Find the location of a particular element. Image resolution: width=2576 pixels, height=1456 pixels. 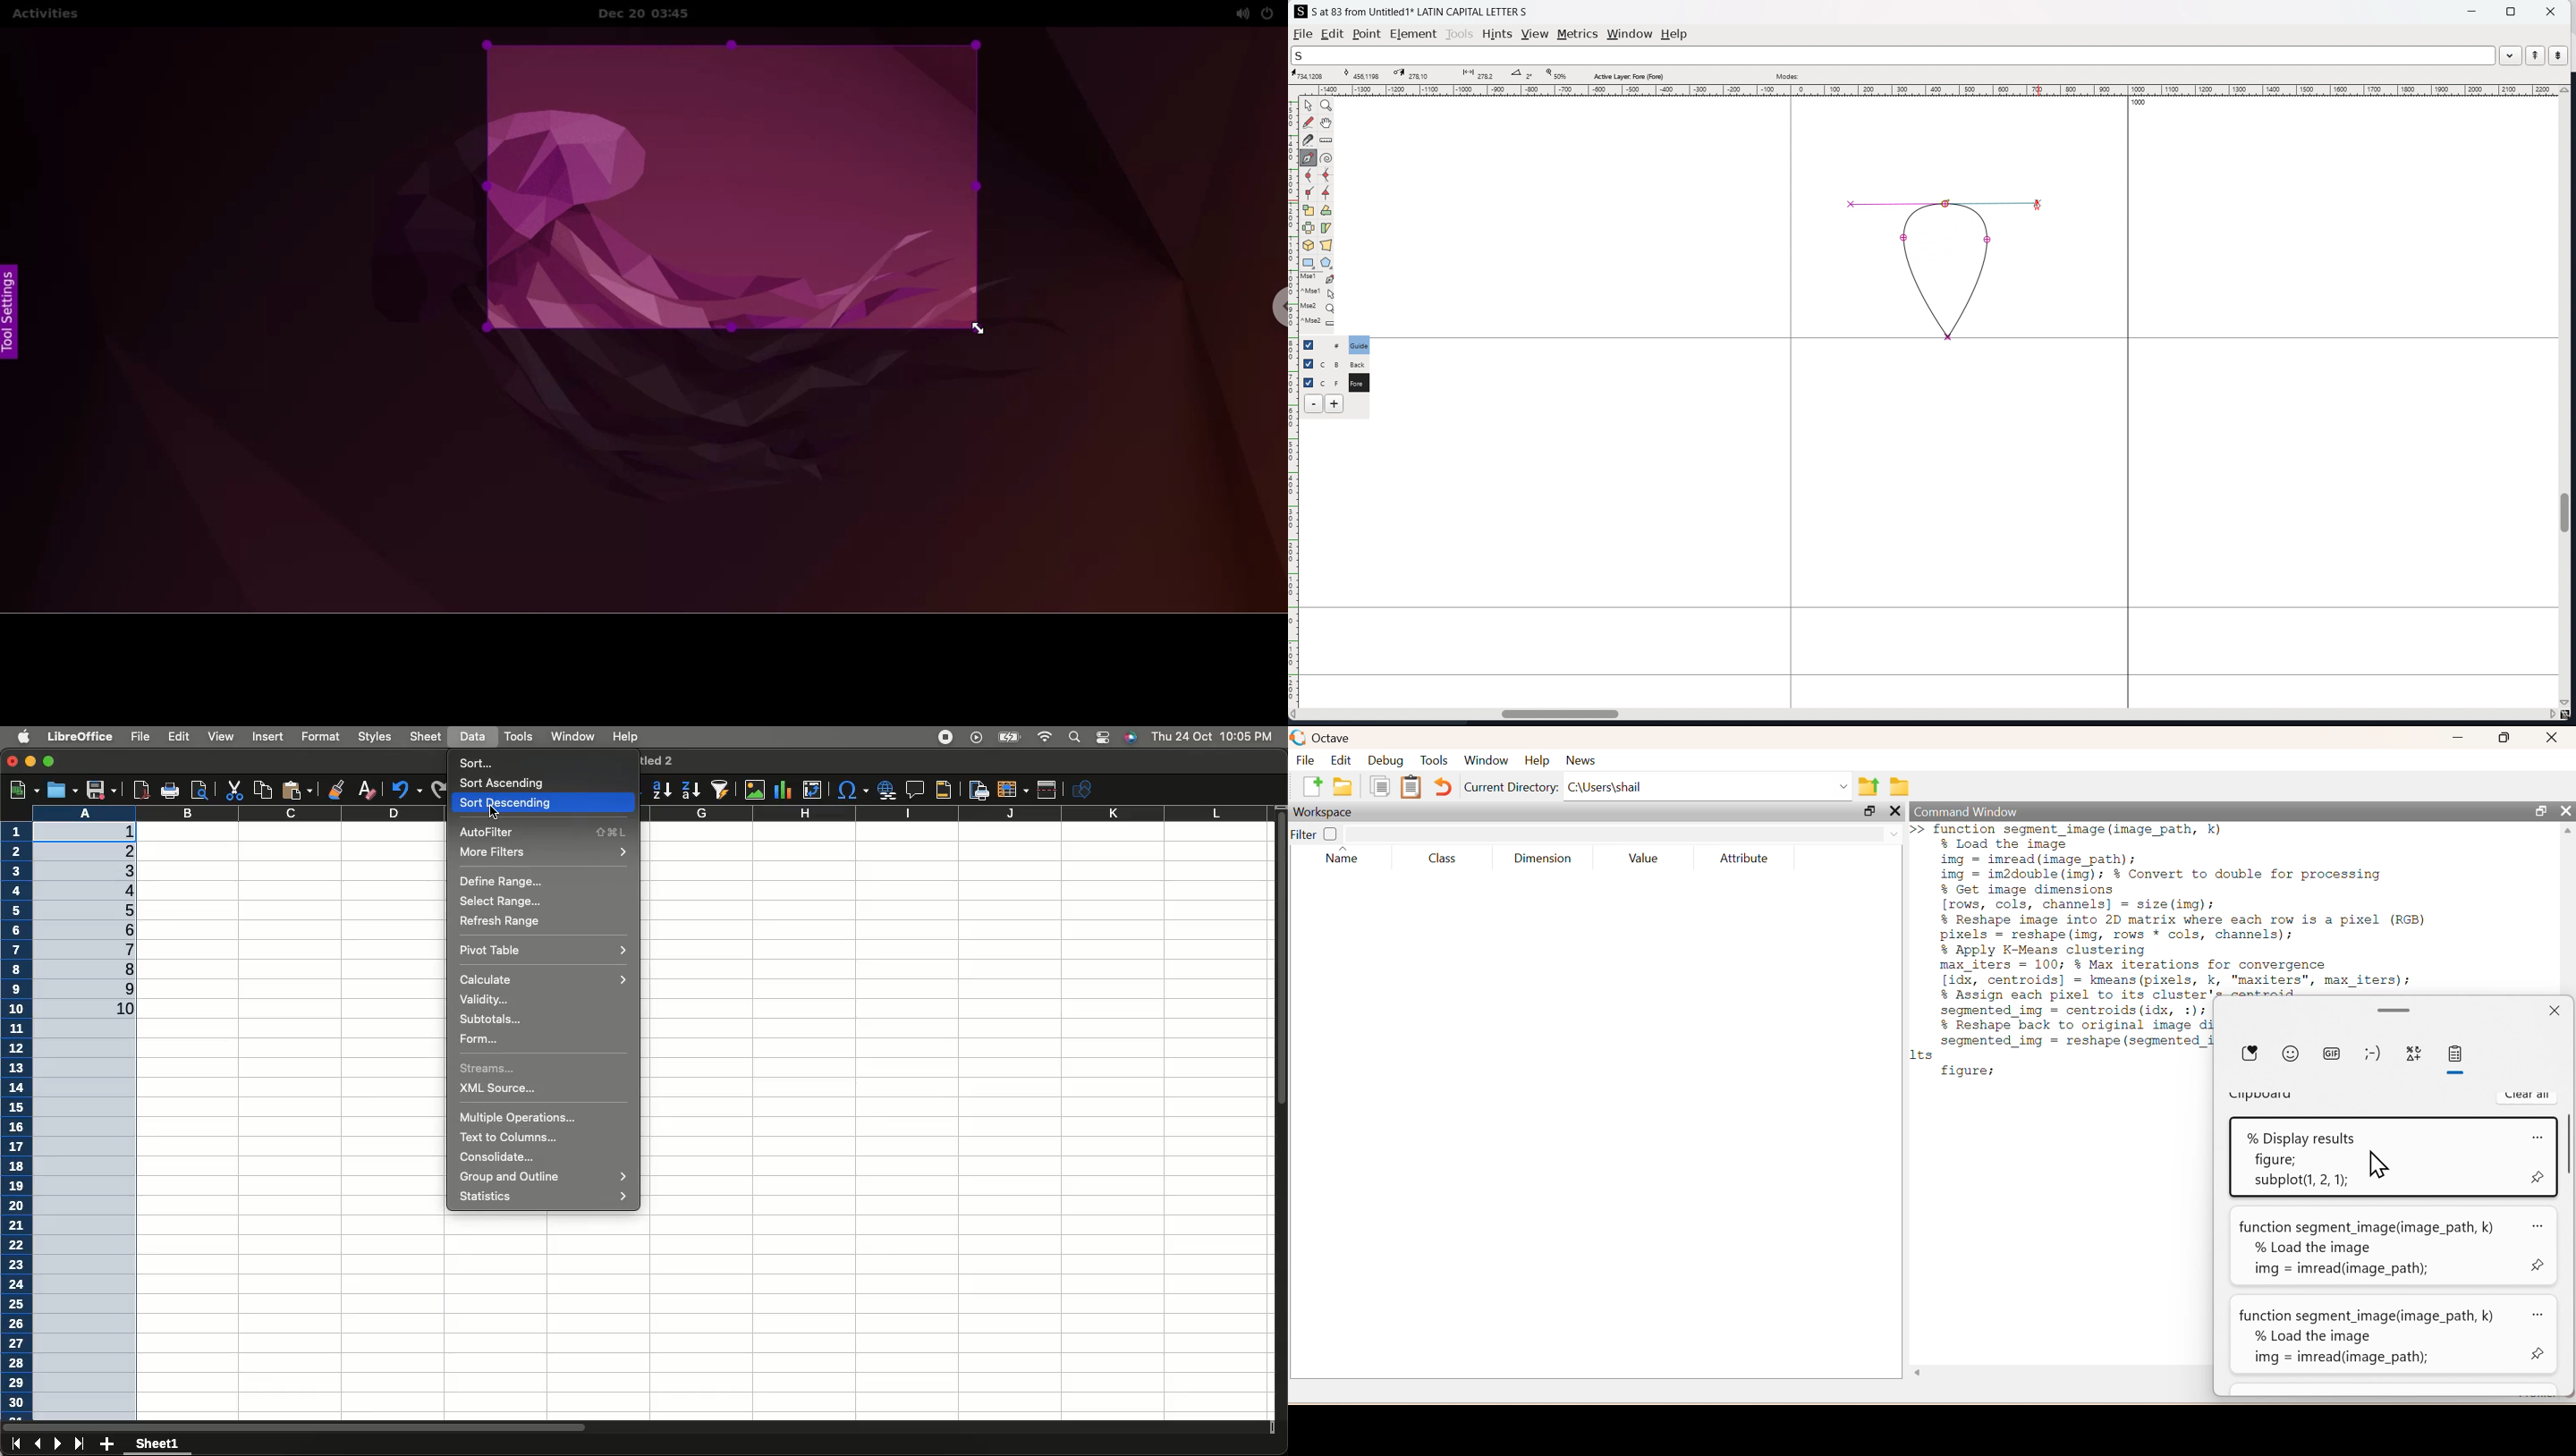

# Guide is located at coordinates (1360, 345).